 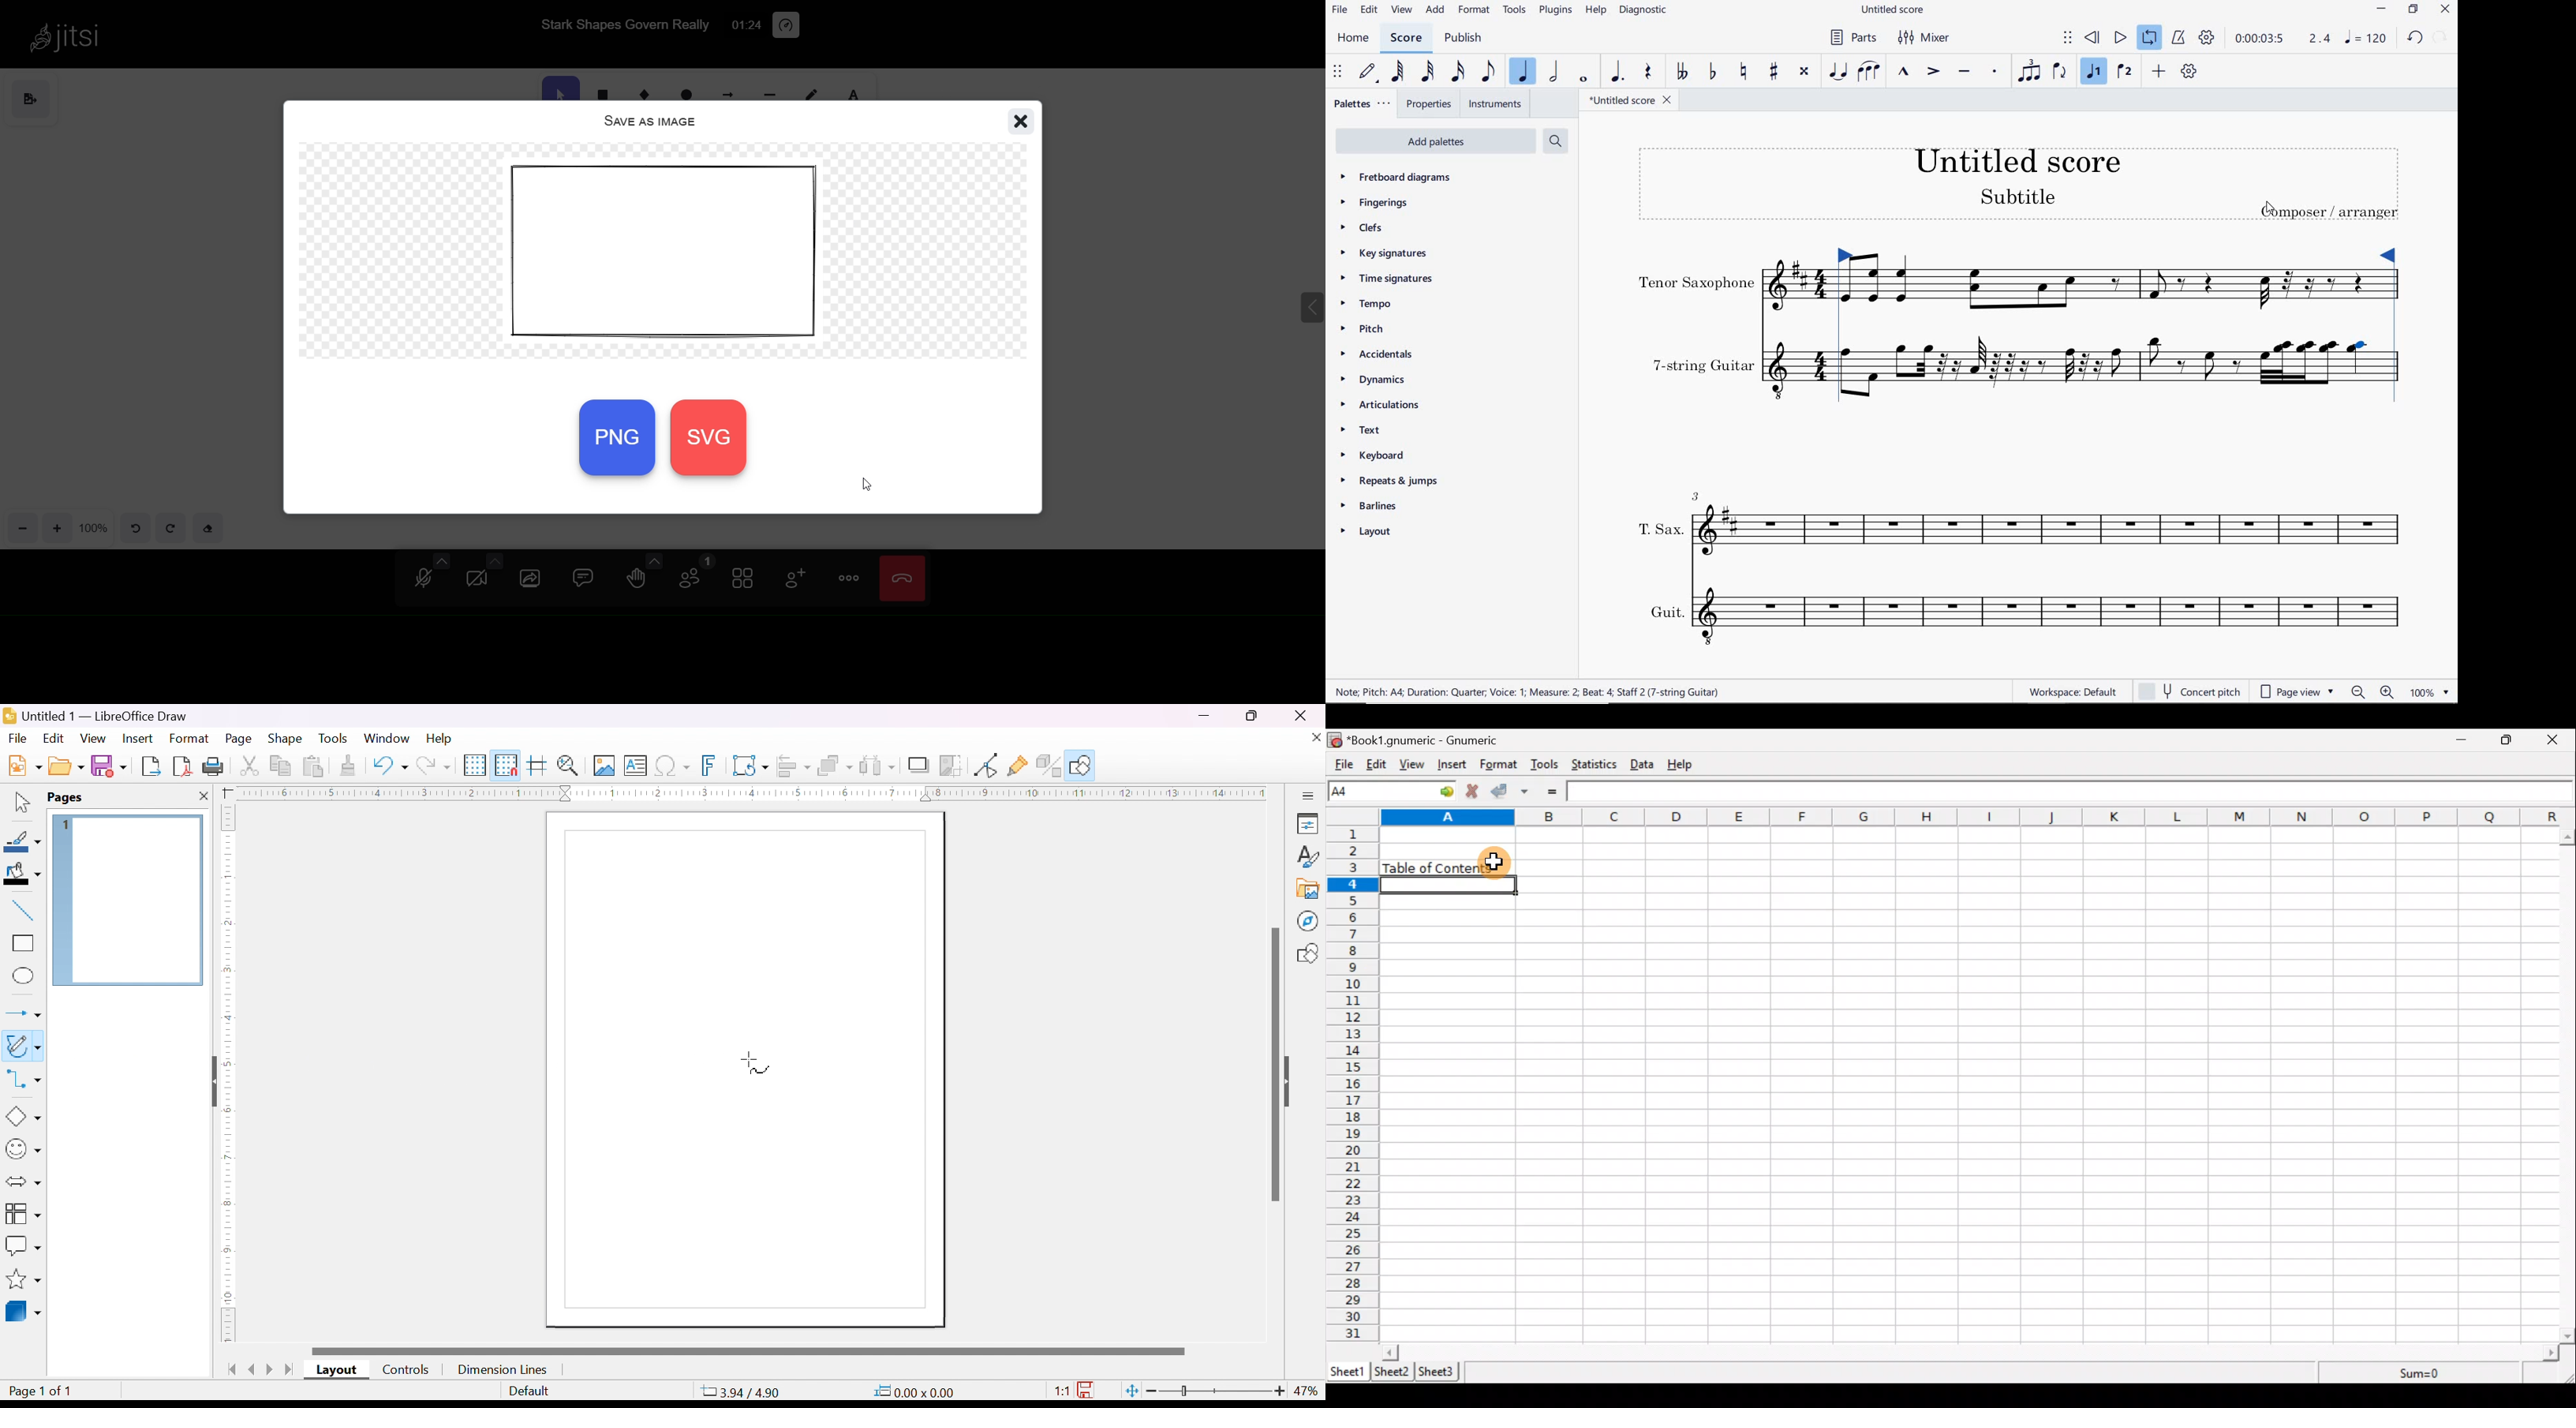 I want to click on gallery, so click(x=1308, y=889).